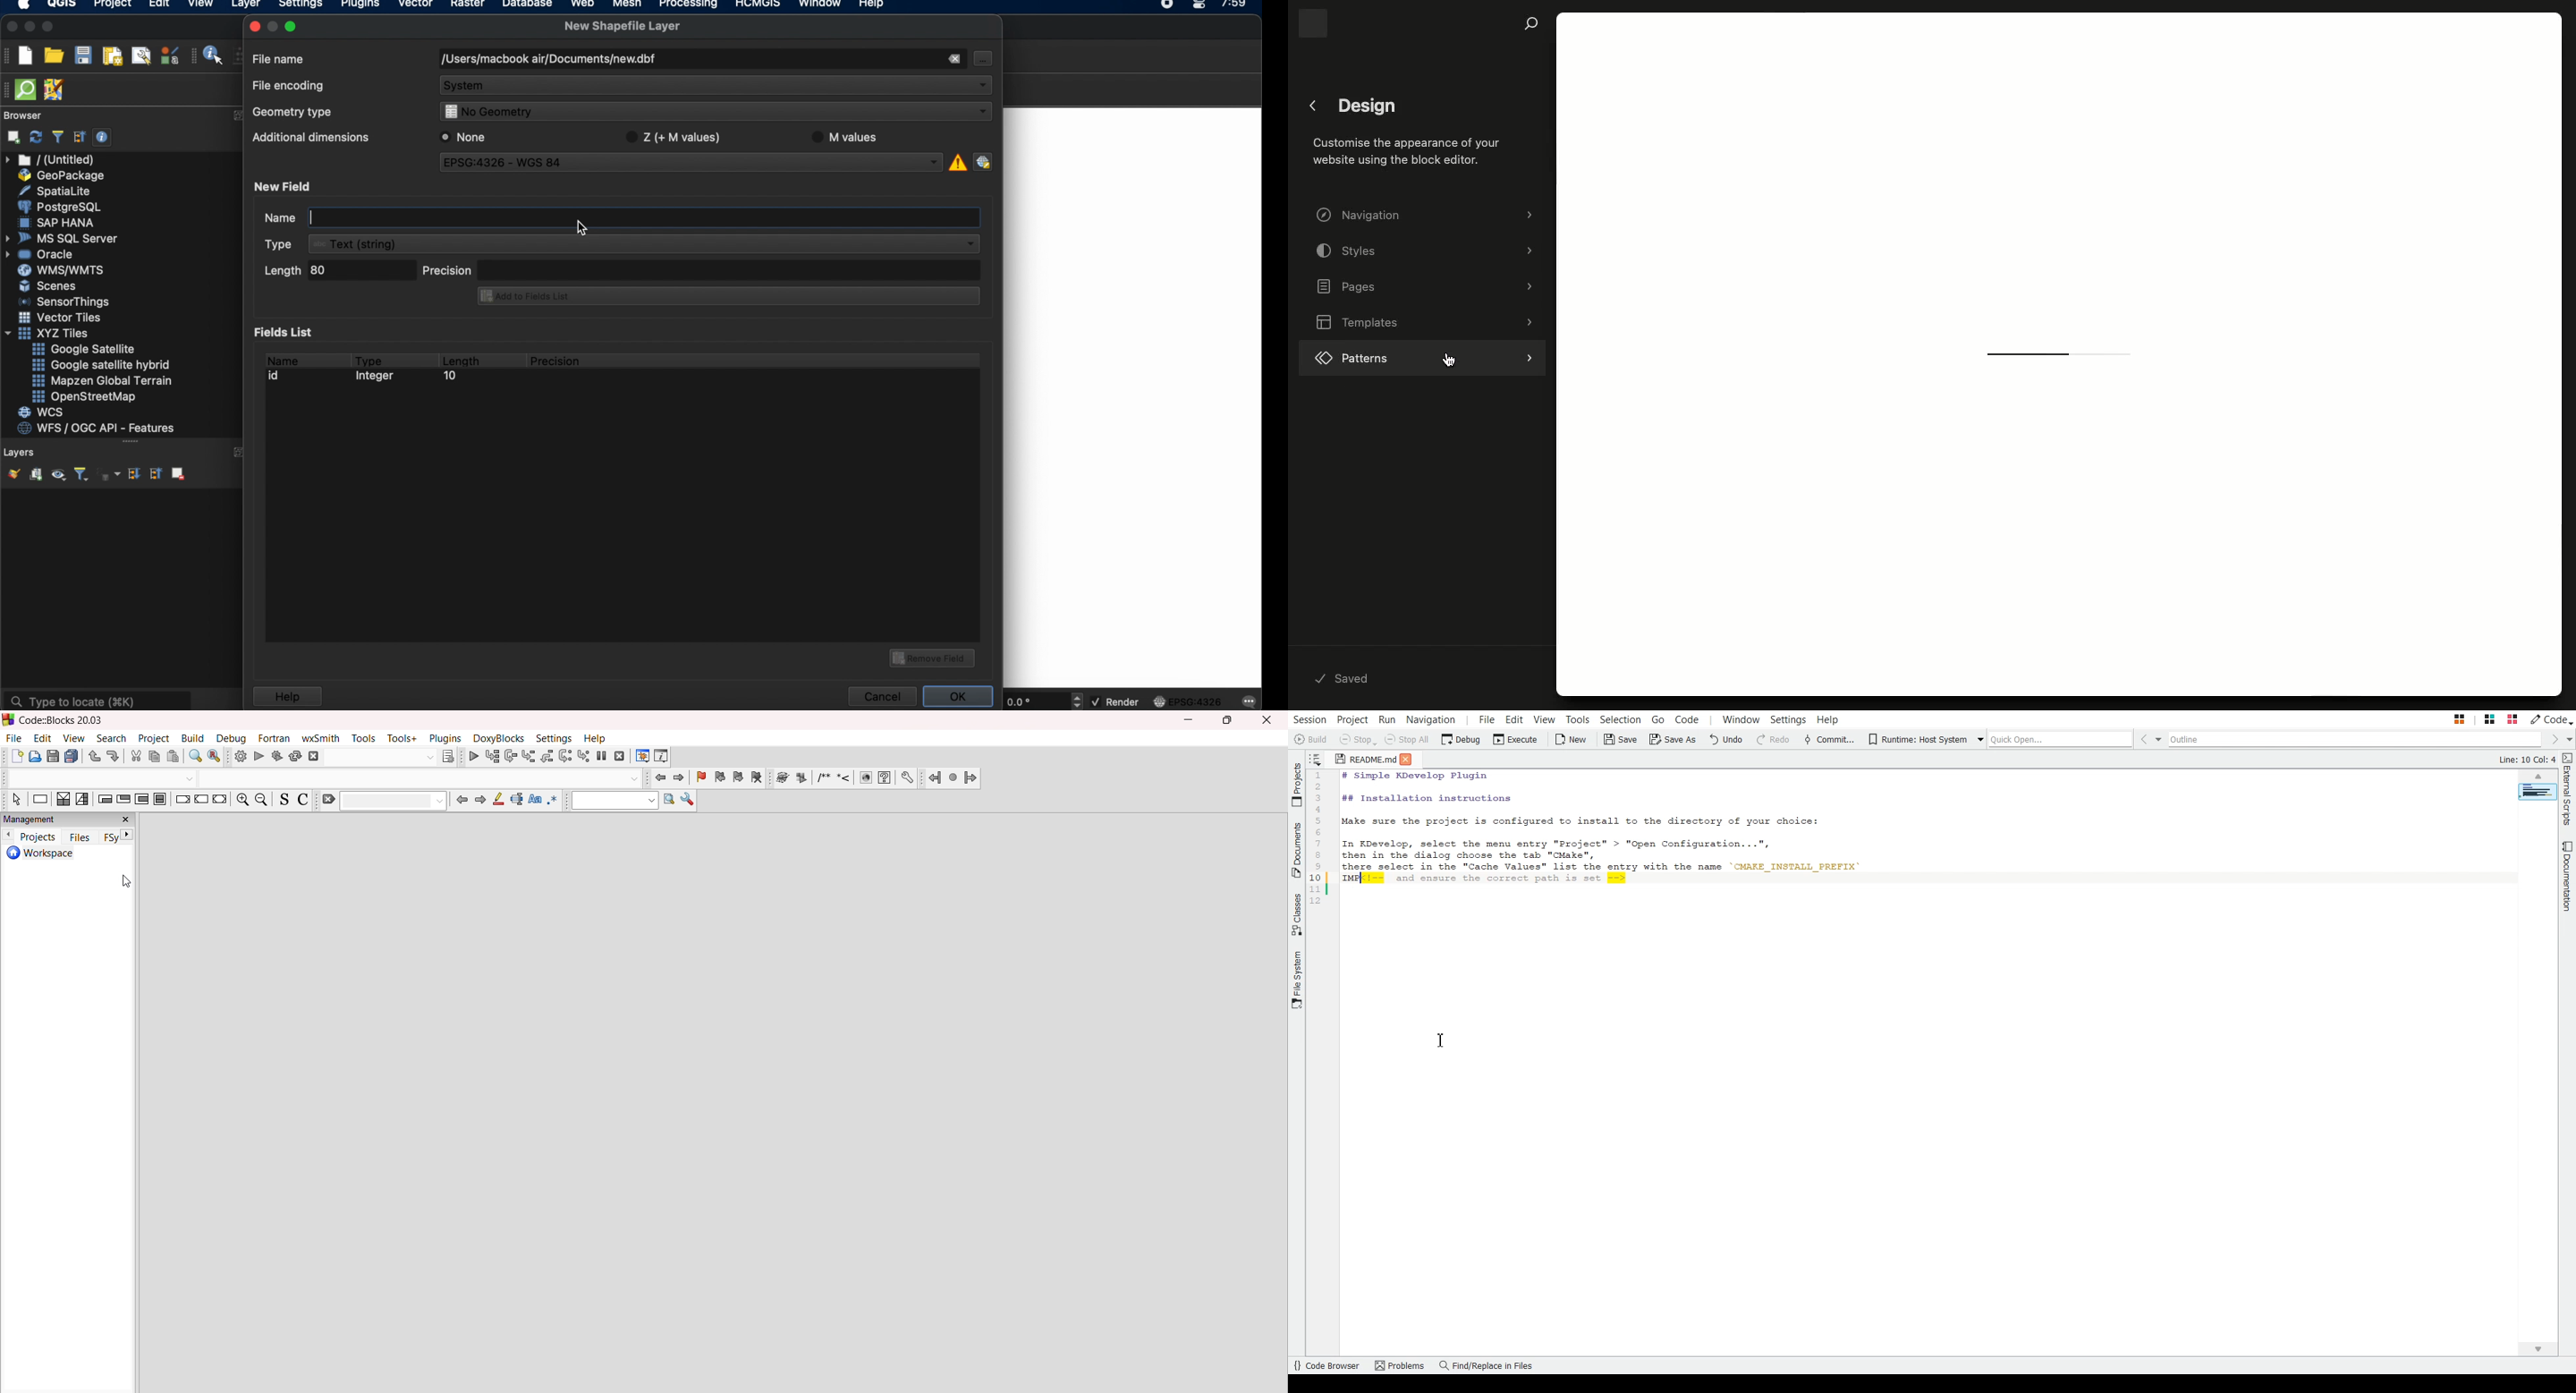 The height and width of the screenshot is (1400, 2576). Describe the element at coordinates (1346, 680) in the screenshot. I see `Saved` at that location.